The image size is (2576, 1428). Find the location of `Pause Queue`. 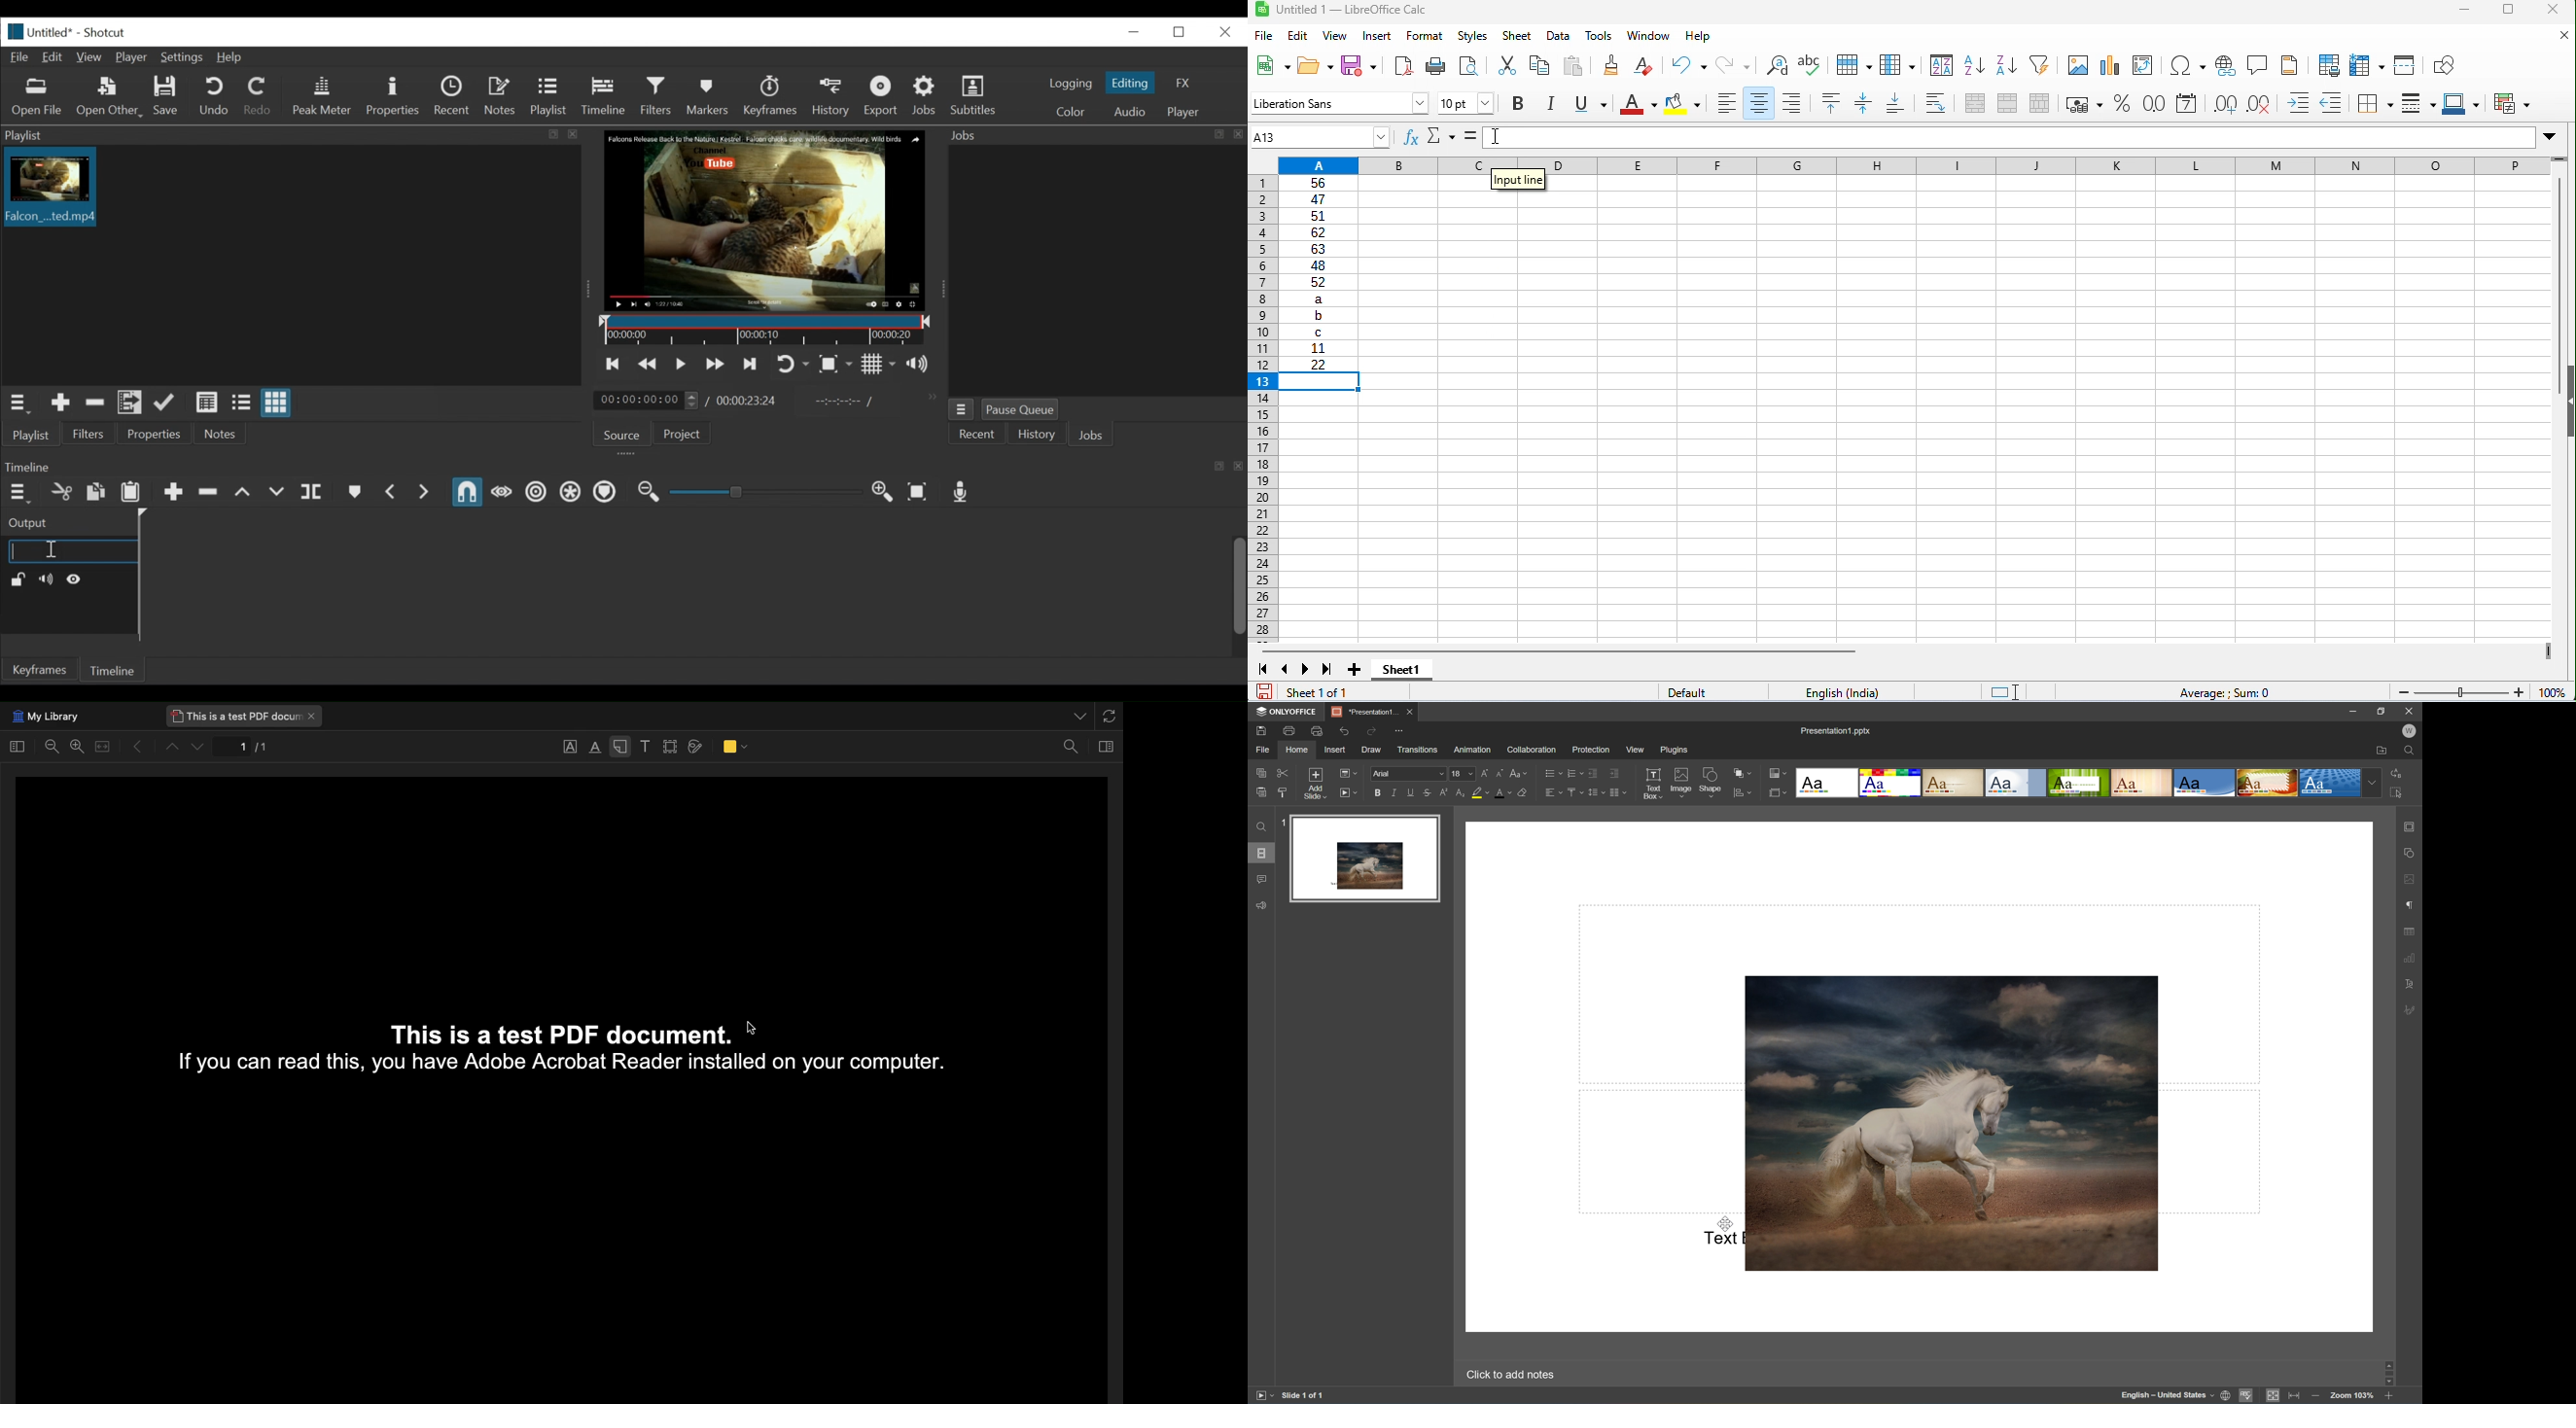

Pause Queue is located at coordinates (1025, 410).